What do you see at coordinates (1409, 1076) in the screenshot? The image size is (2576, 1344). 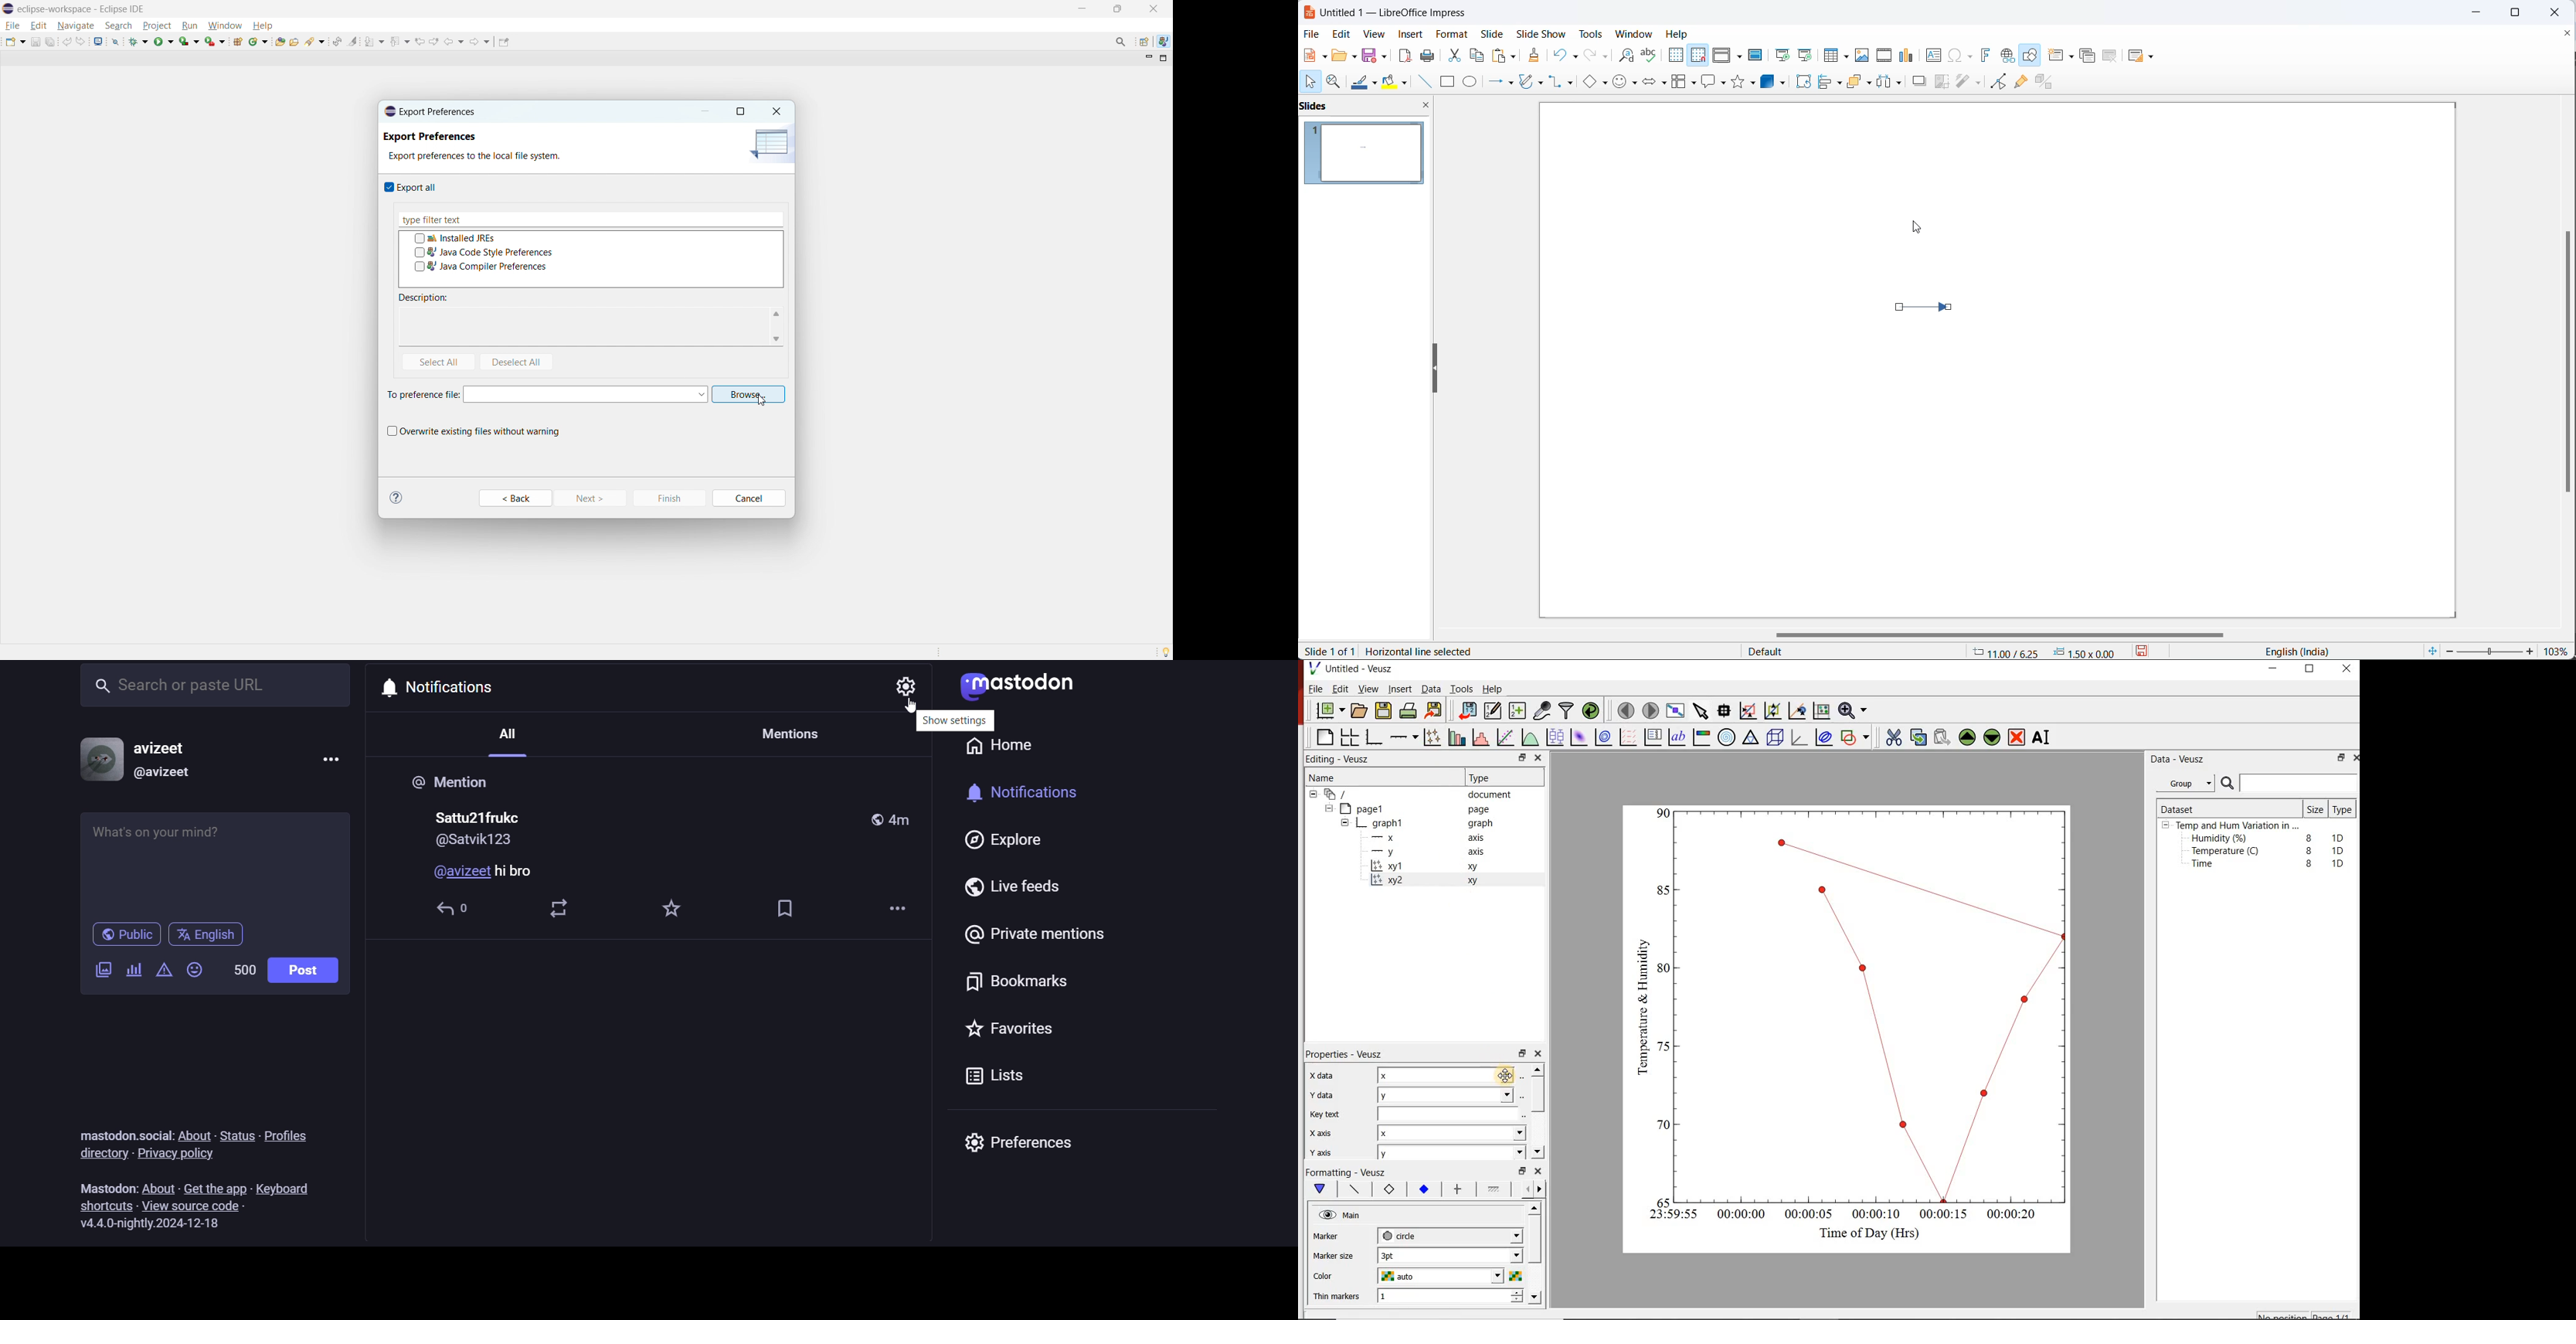 I see `x` at bounding box center [1409, 1076].